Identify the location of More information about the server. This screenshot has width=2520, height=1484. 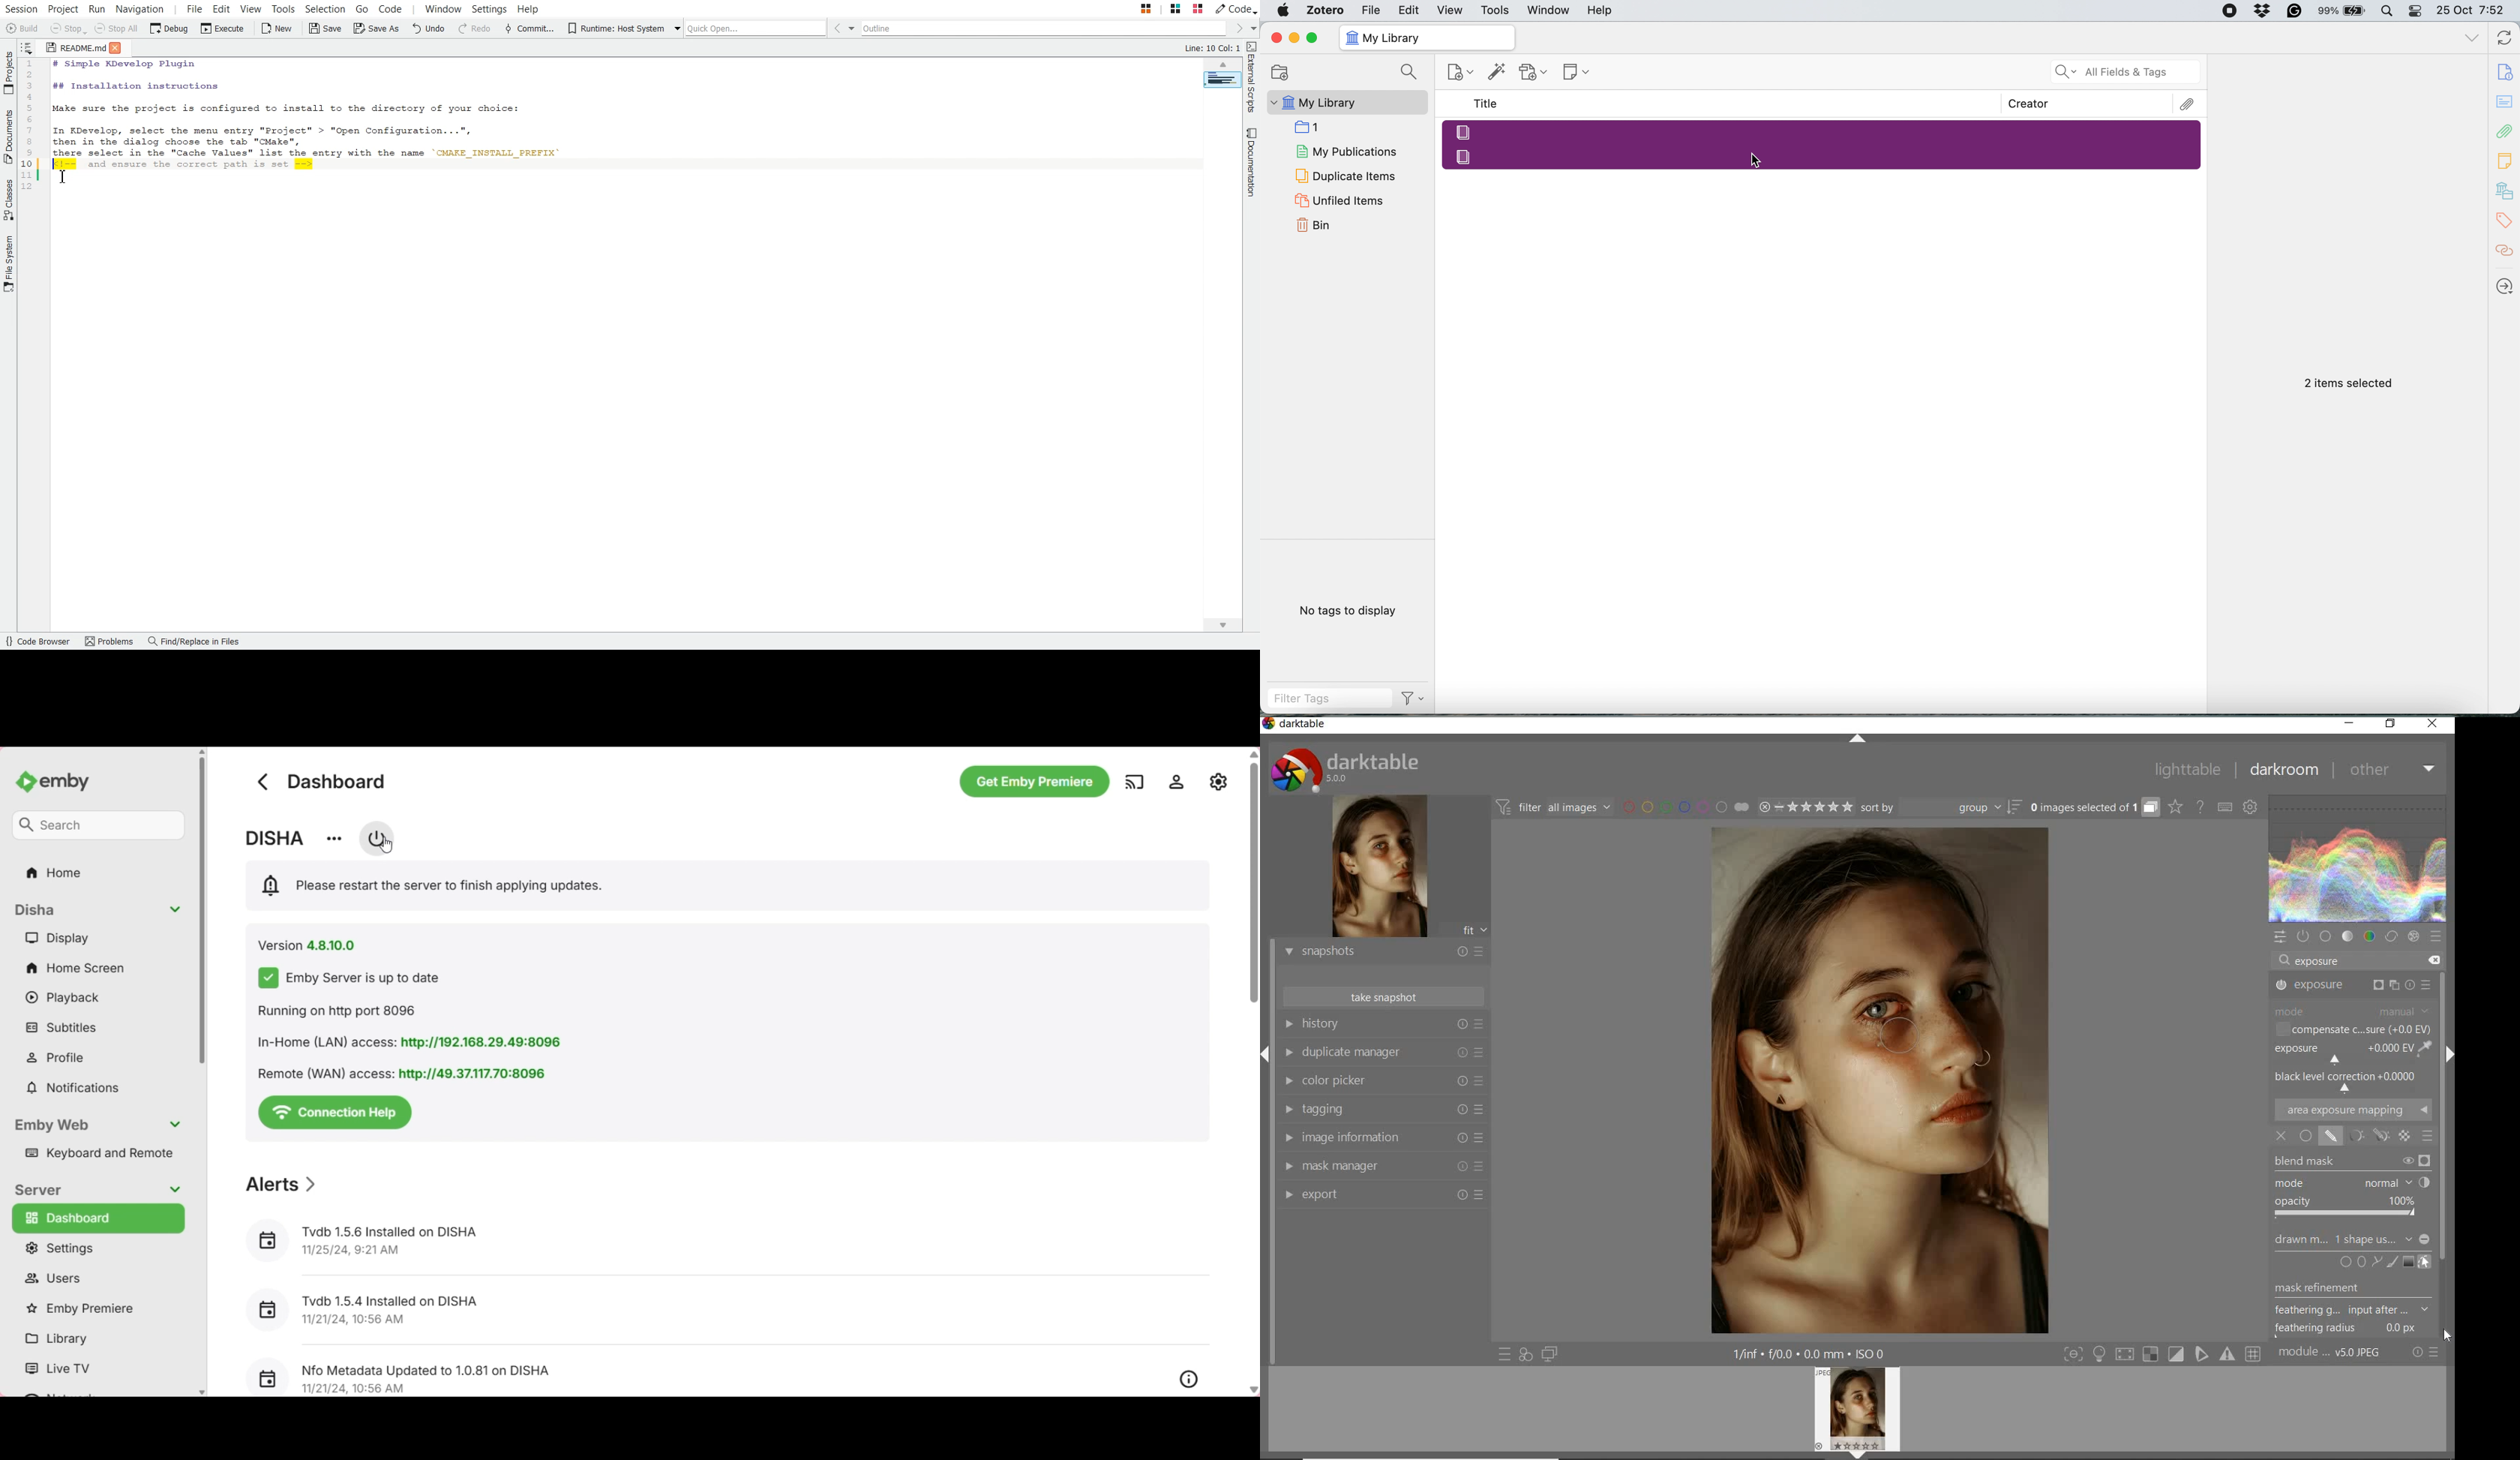
(414, 1043).